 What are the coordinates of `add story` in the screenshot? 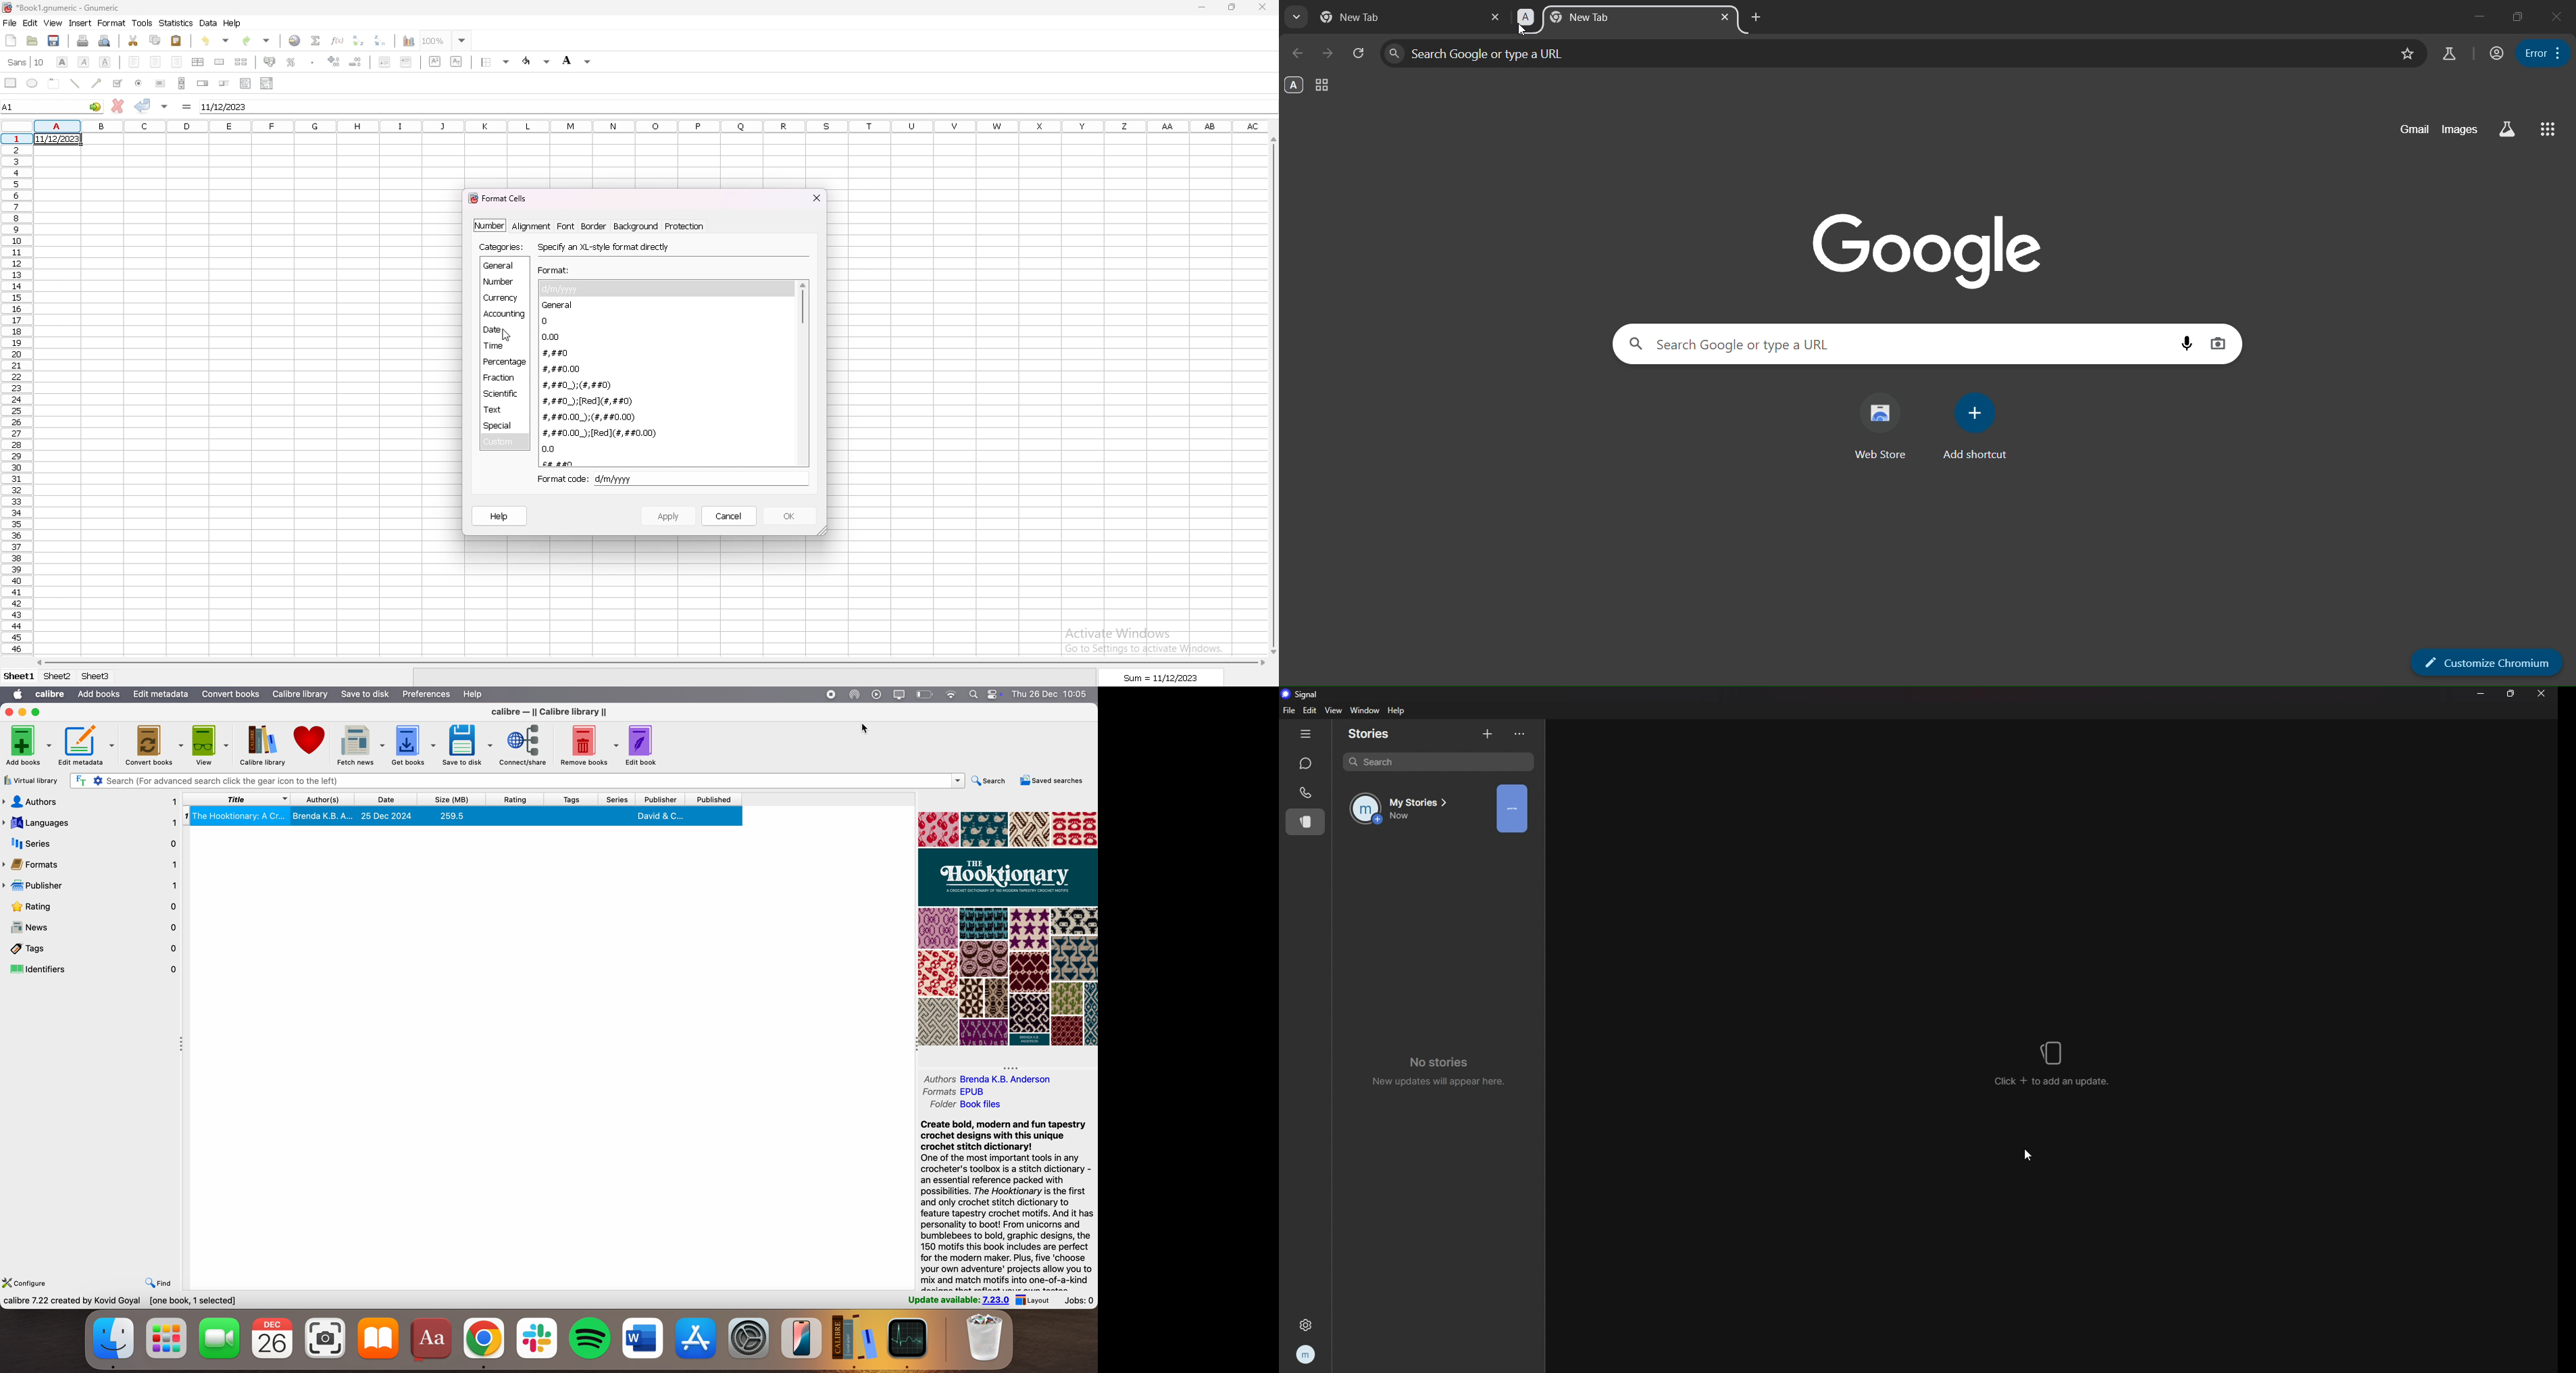 It's located at (1489, 733).